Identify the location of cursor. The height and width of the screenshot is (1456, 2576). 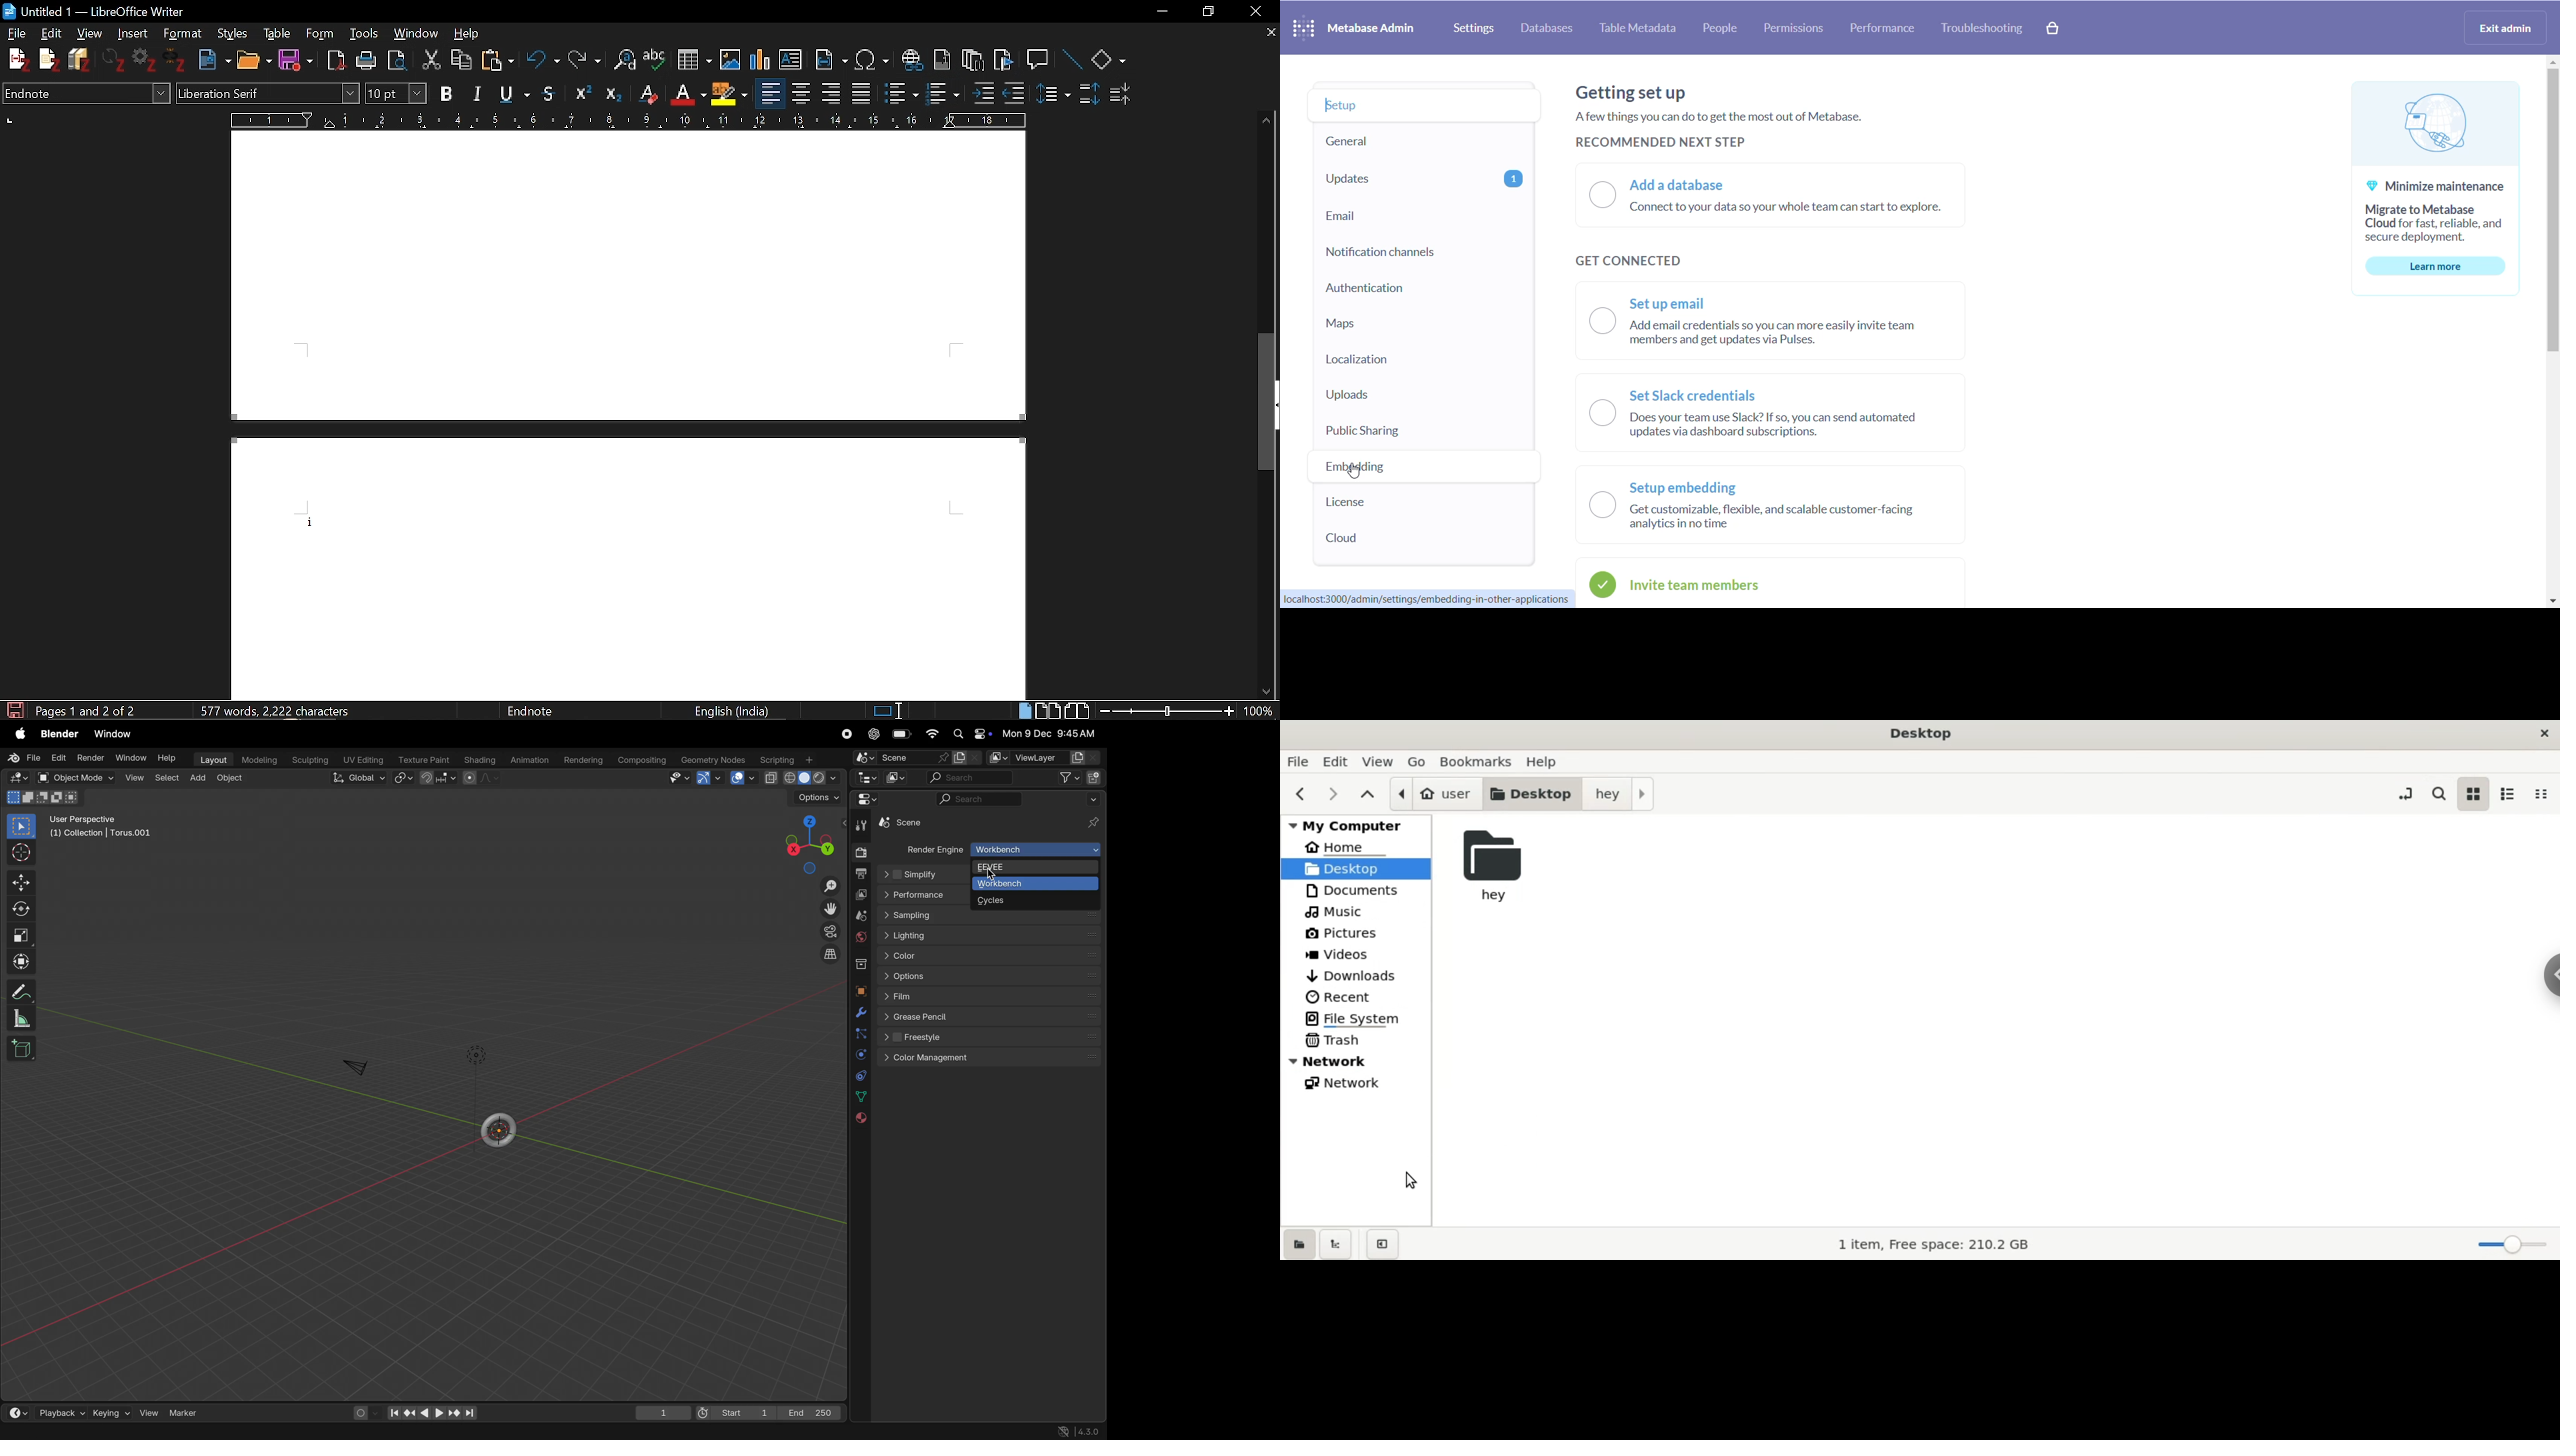
(1354, 471).